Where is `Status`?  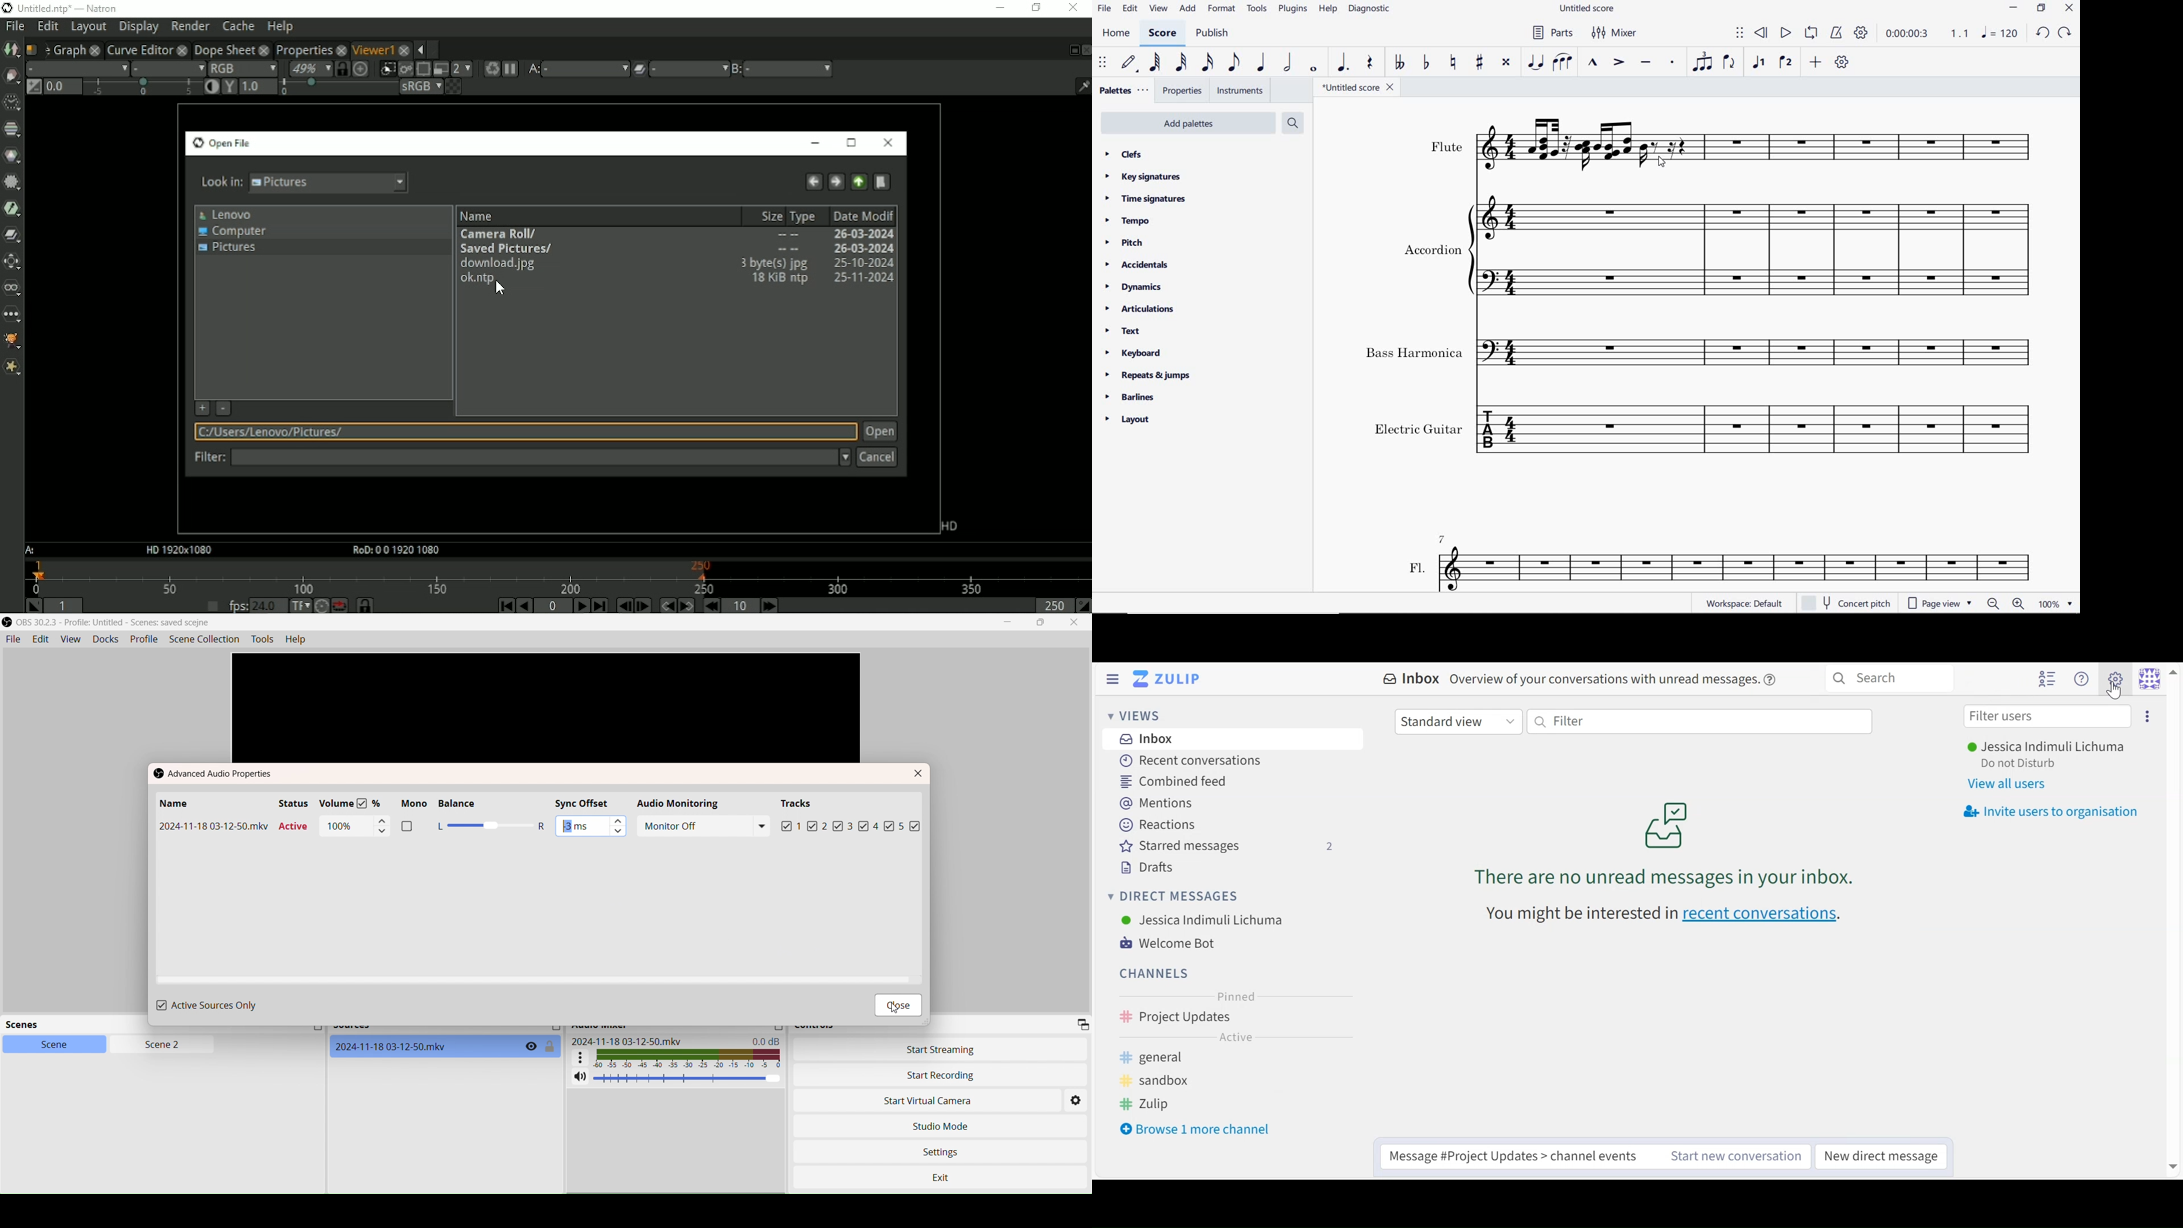
Status is located at coordinates (2014, 764).